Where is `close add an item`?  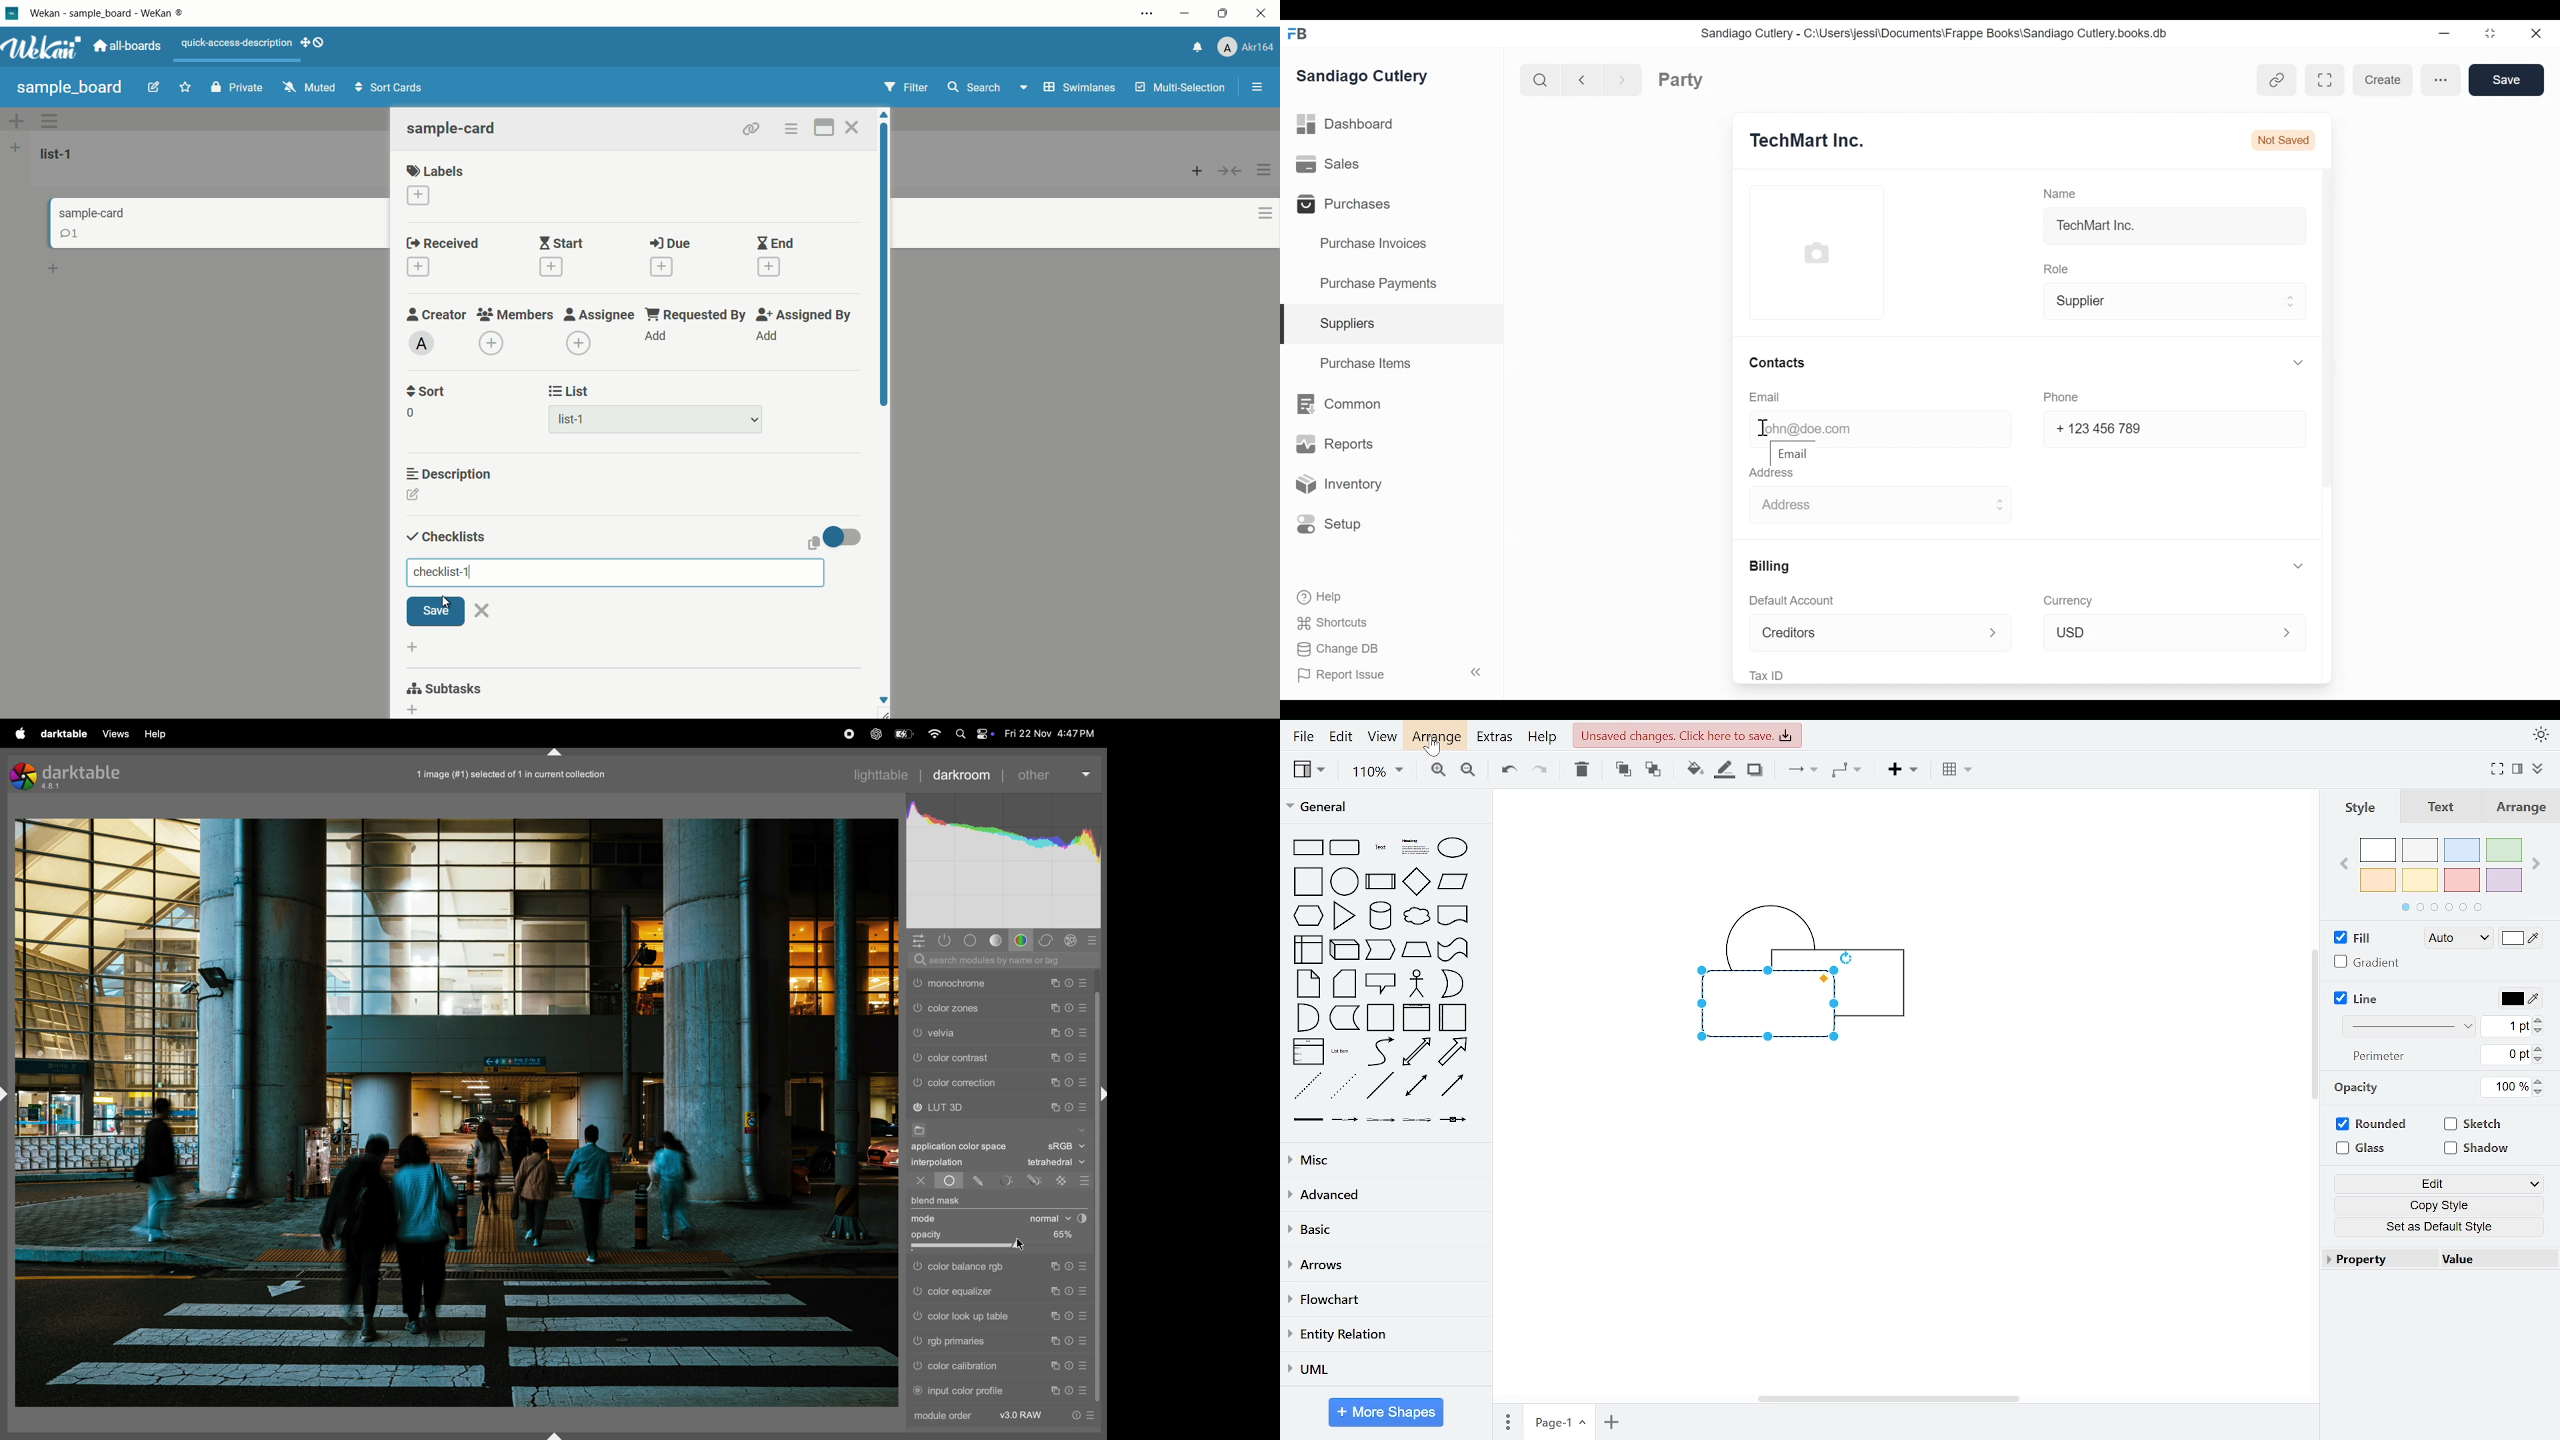 close add an item is located at coordinates (483, 611).